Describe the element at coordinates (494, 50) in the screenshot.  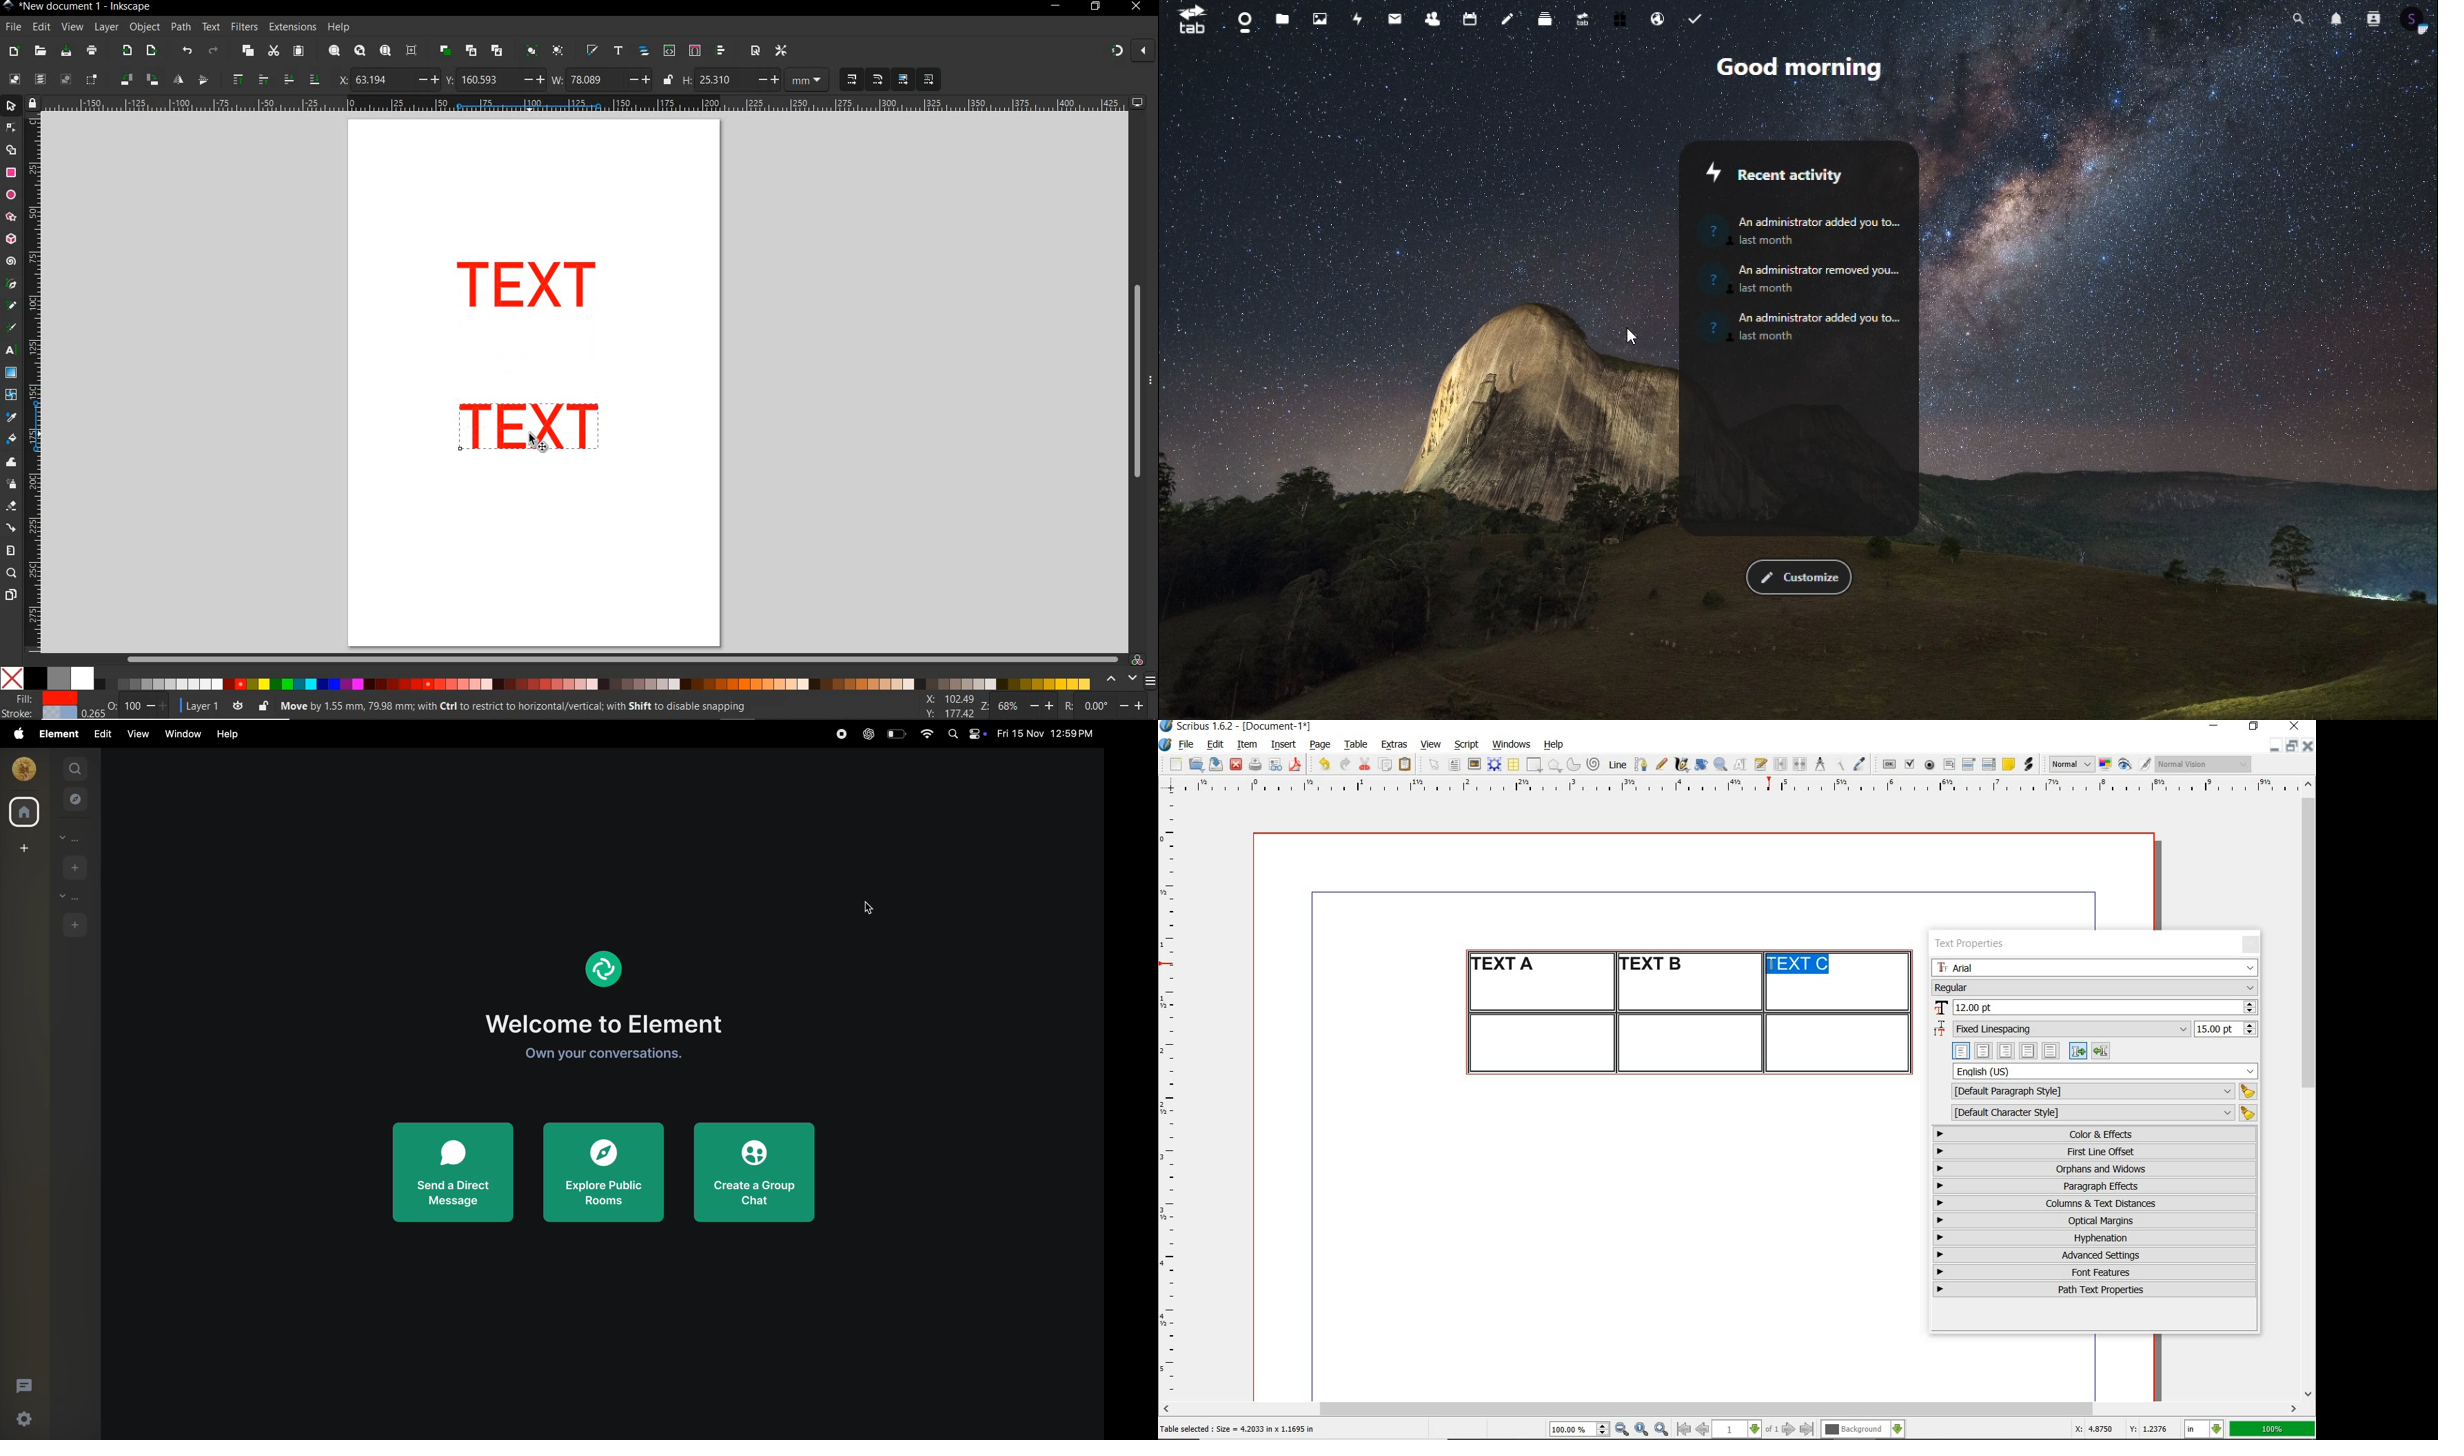
I see `unlink code` at that location.